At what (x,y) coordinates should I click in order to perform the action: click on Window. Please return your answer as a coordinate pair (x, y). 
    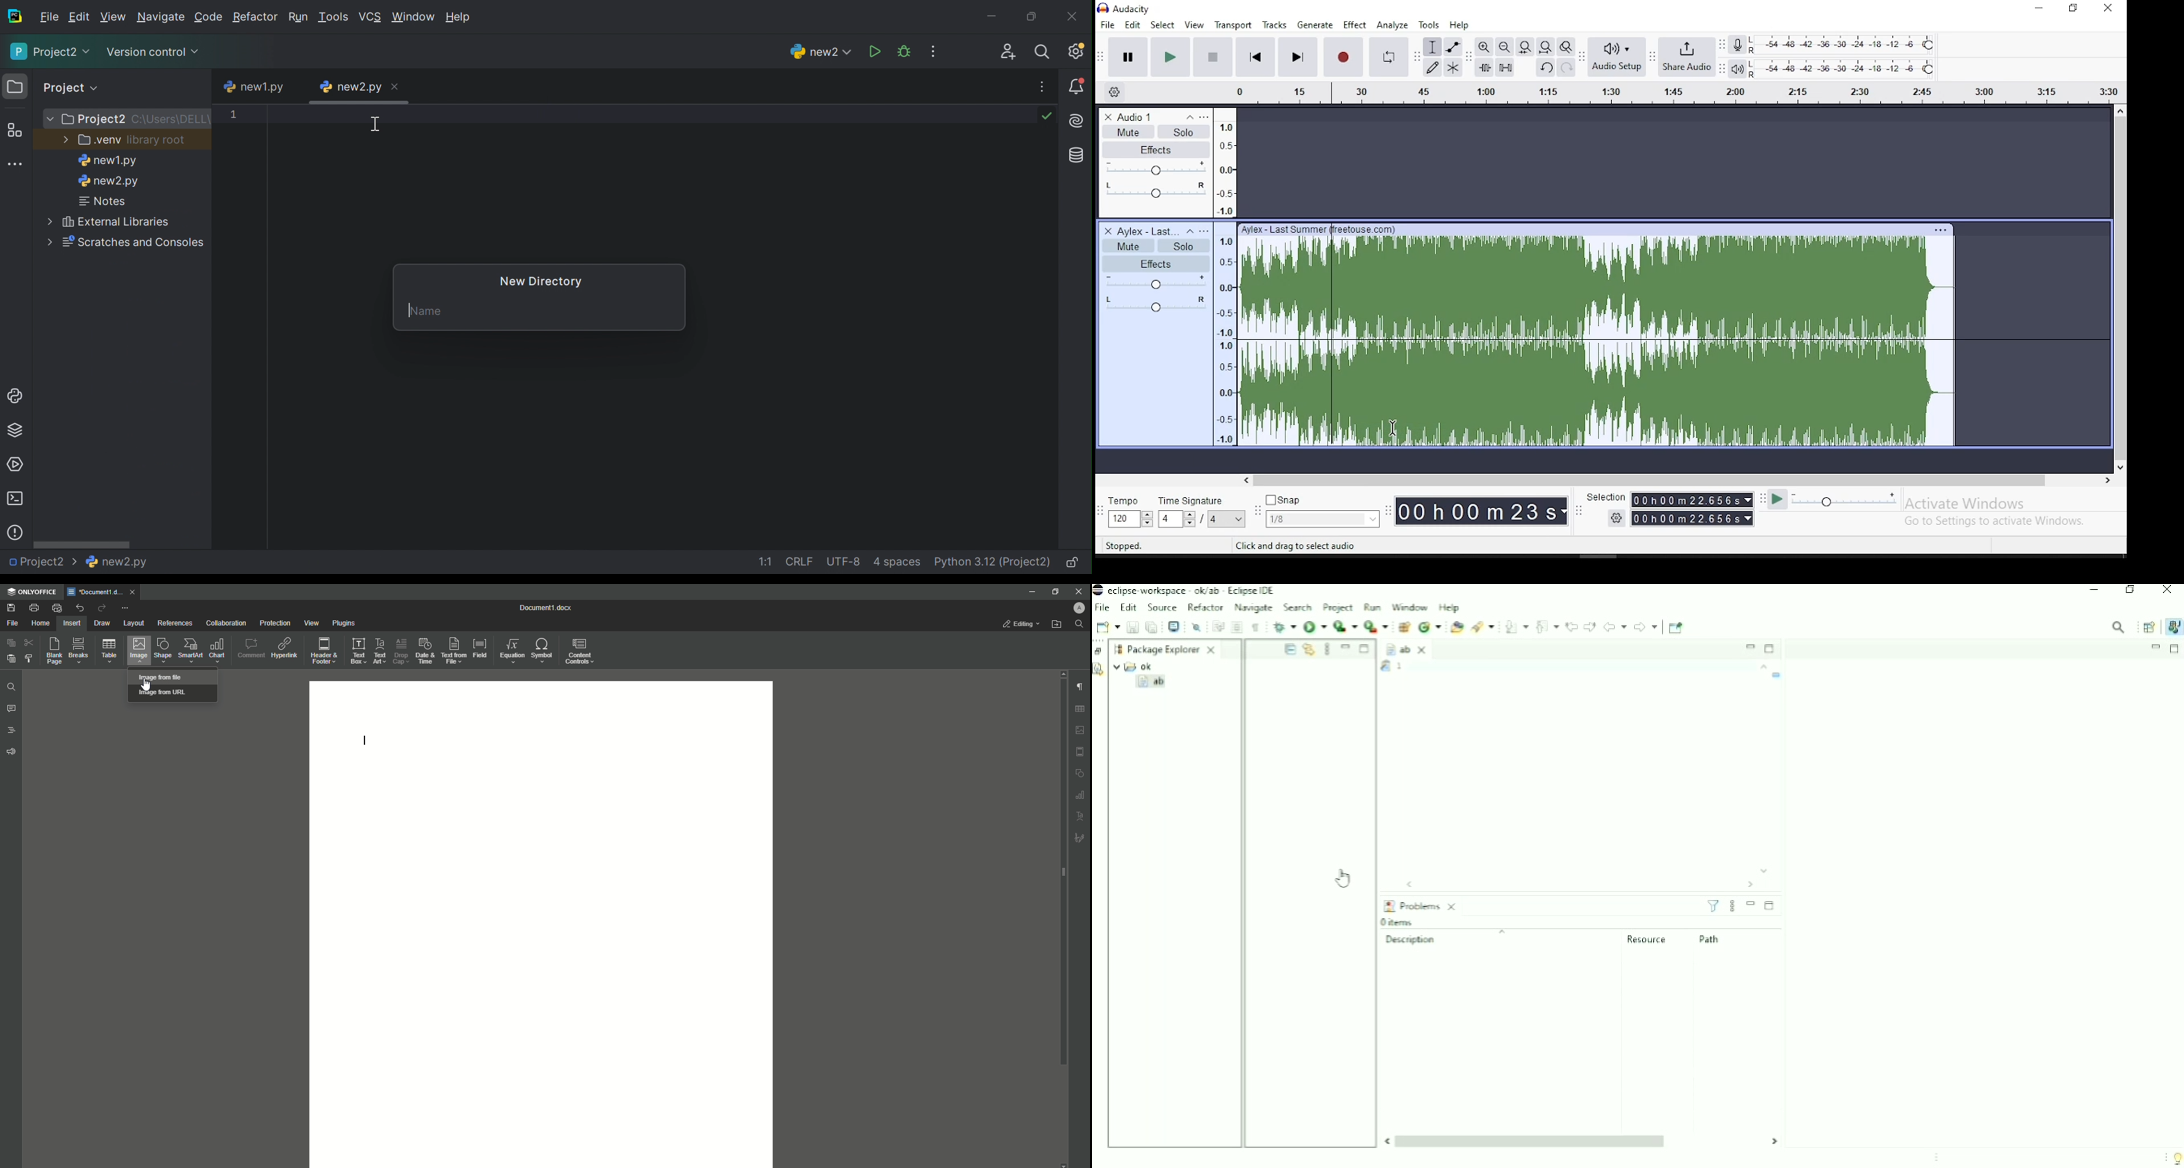
    Looking at the image, I should click on (1409, 607).